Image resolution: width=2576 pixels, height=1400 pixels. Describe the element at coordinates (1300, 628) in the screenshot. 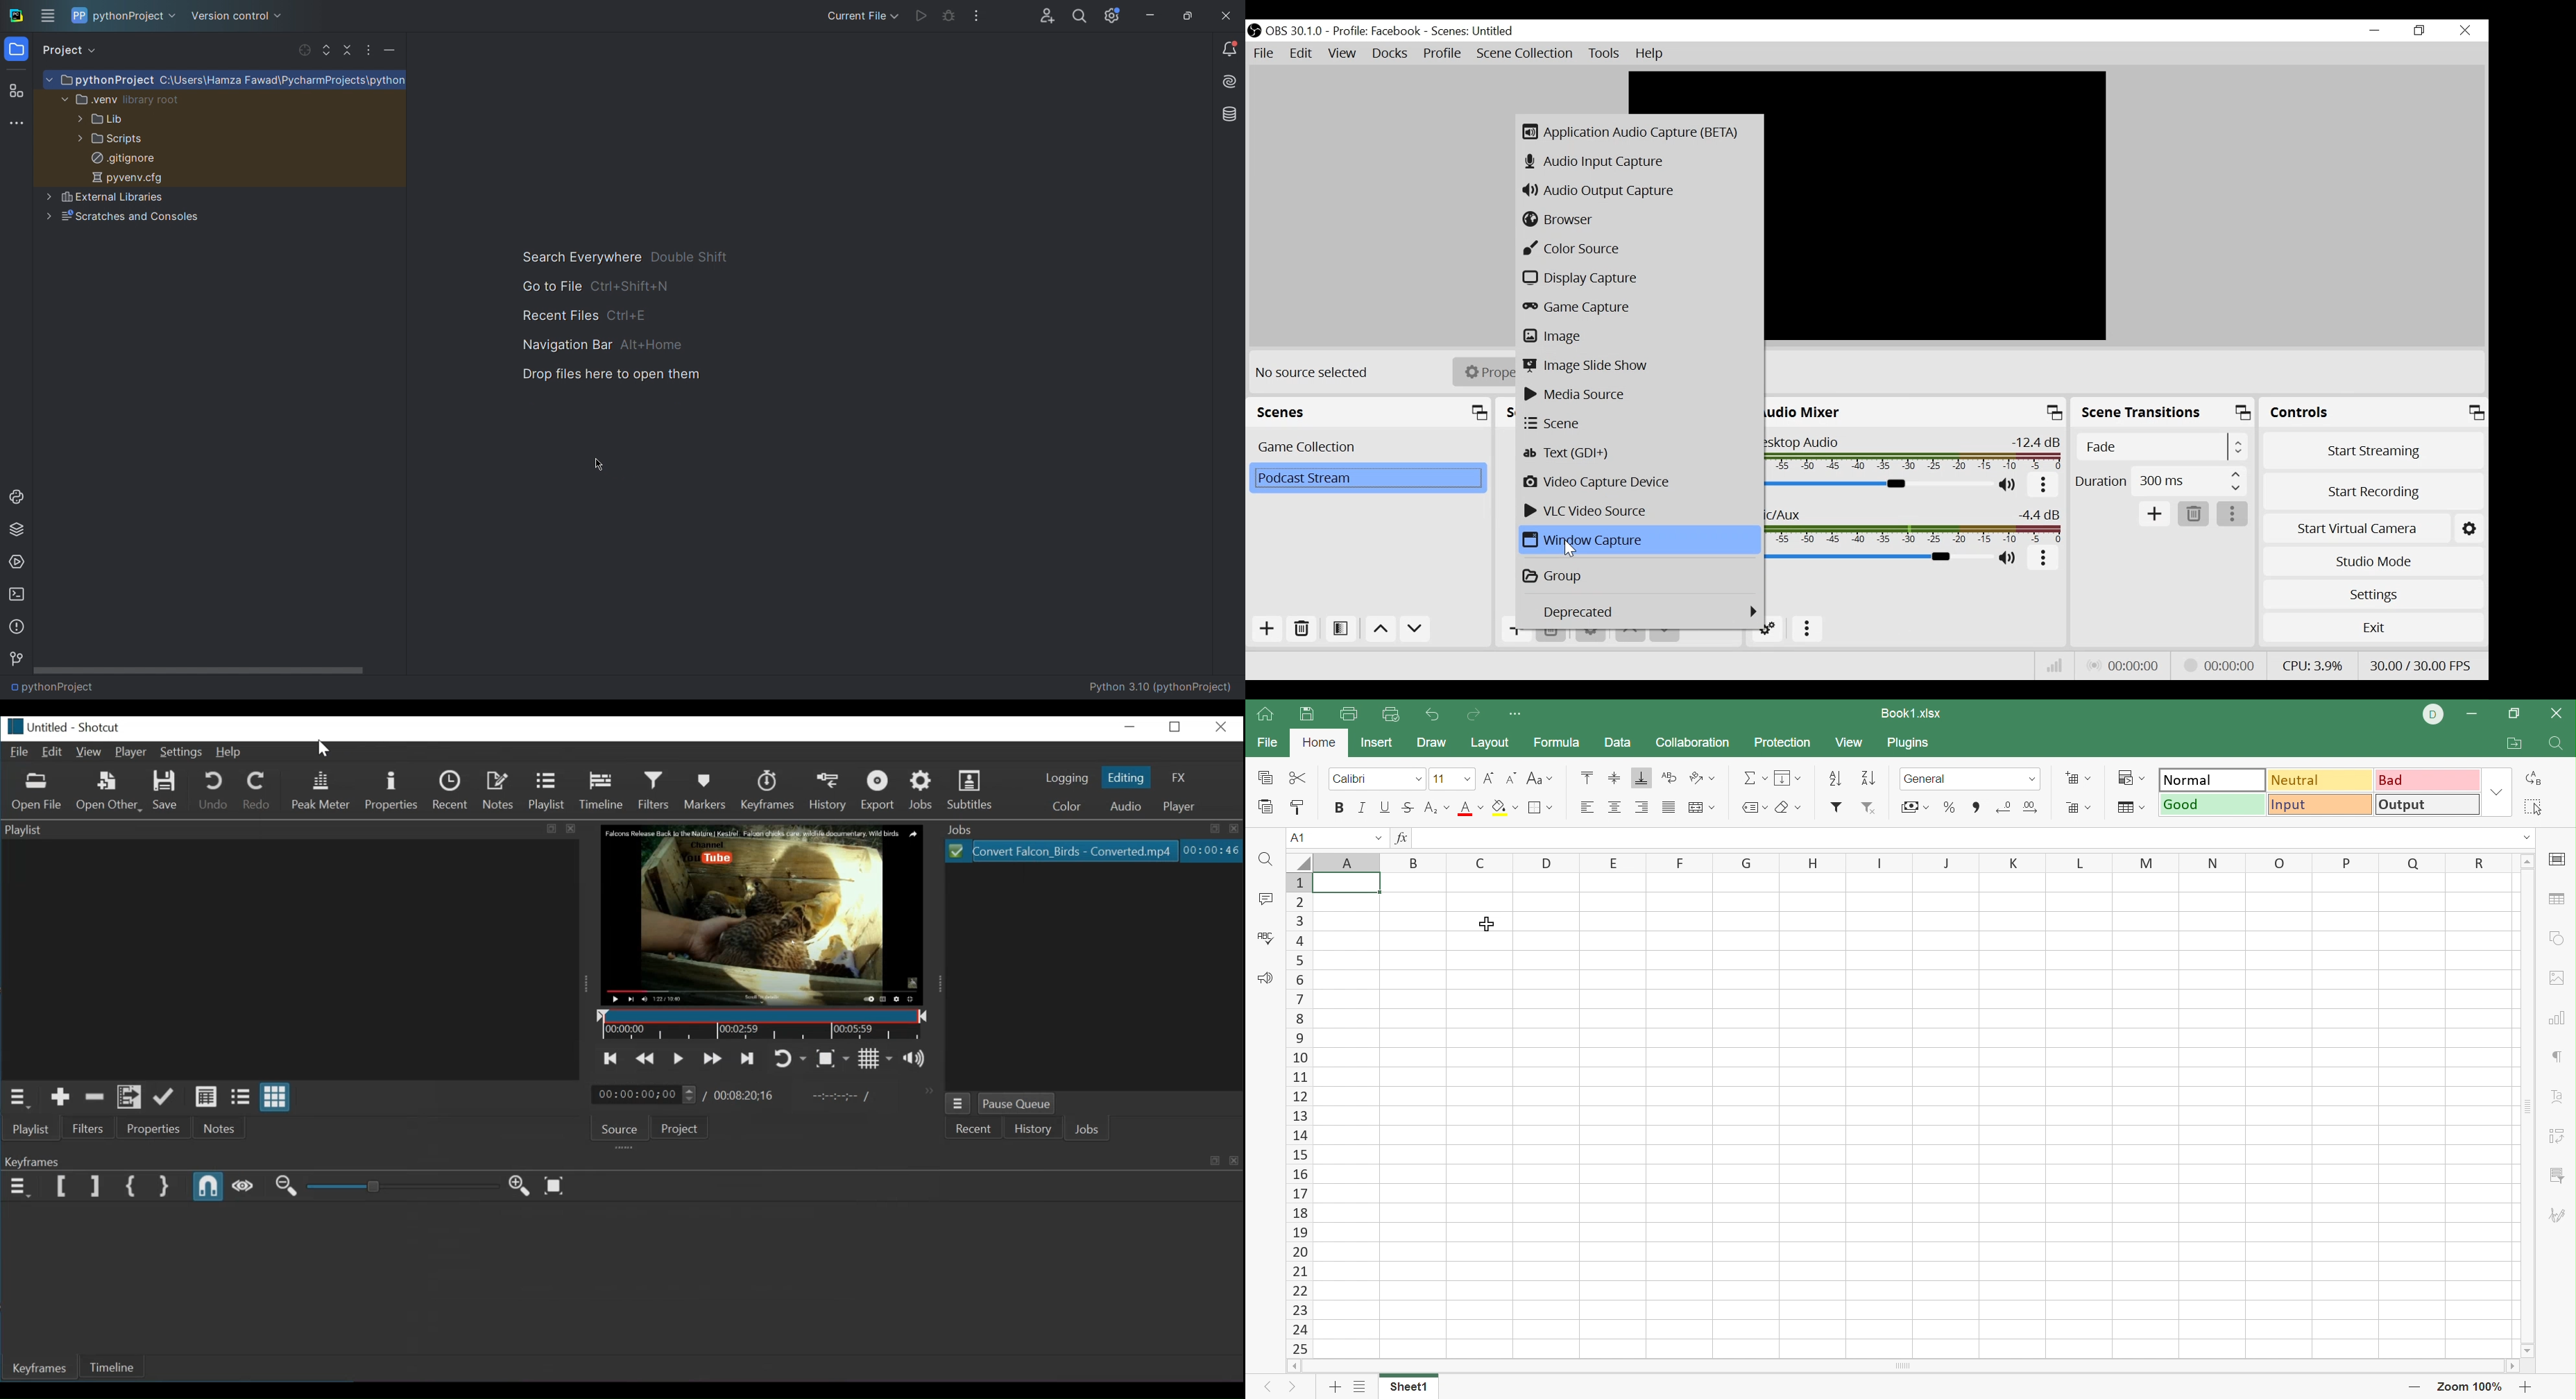

I see `Remove` at that location.